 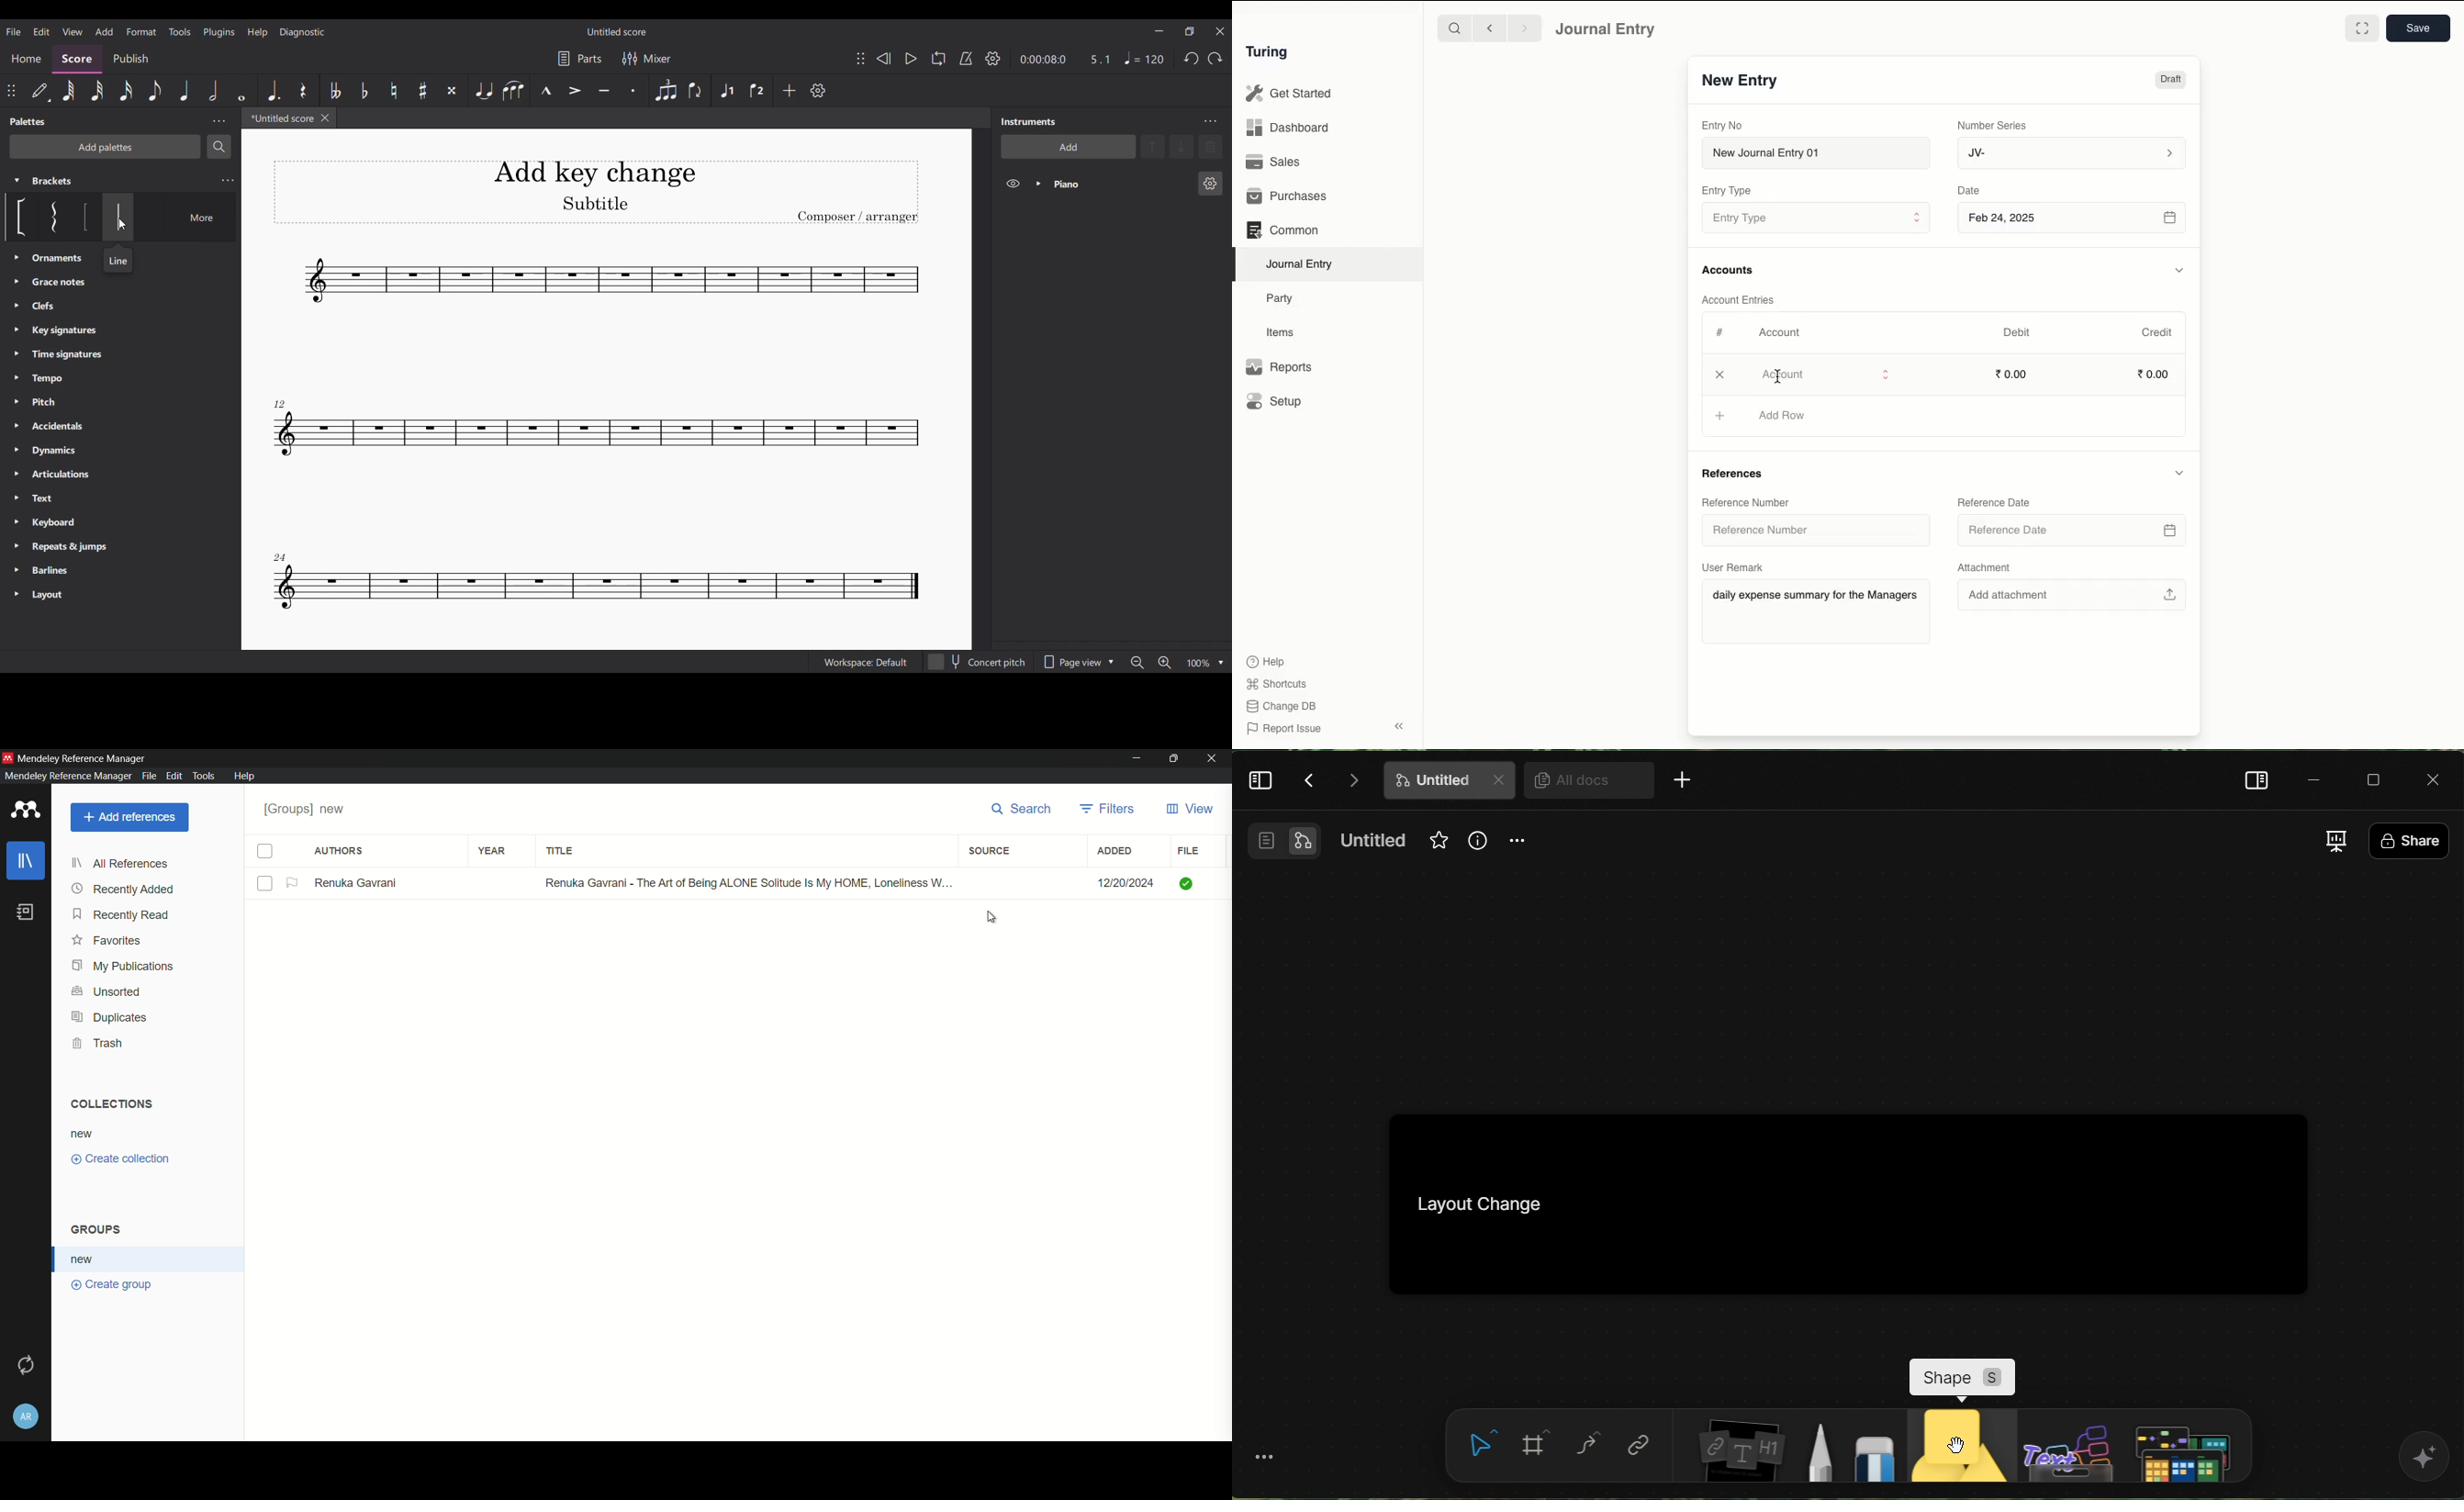 What do you see at coordinates (1276, 162) in the screenshot?
I see `Sales` at bounding box center [1276, 162].